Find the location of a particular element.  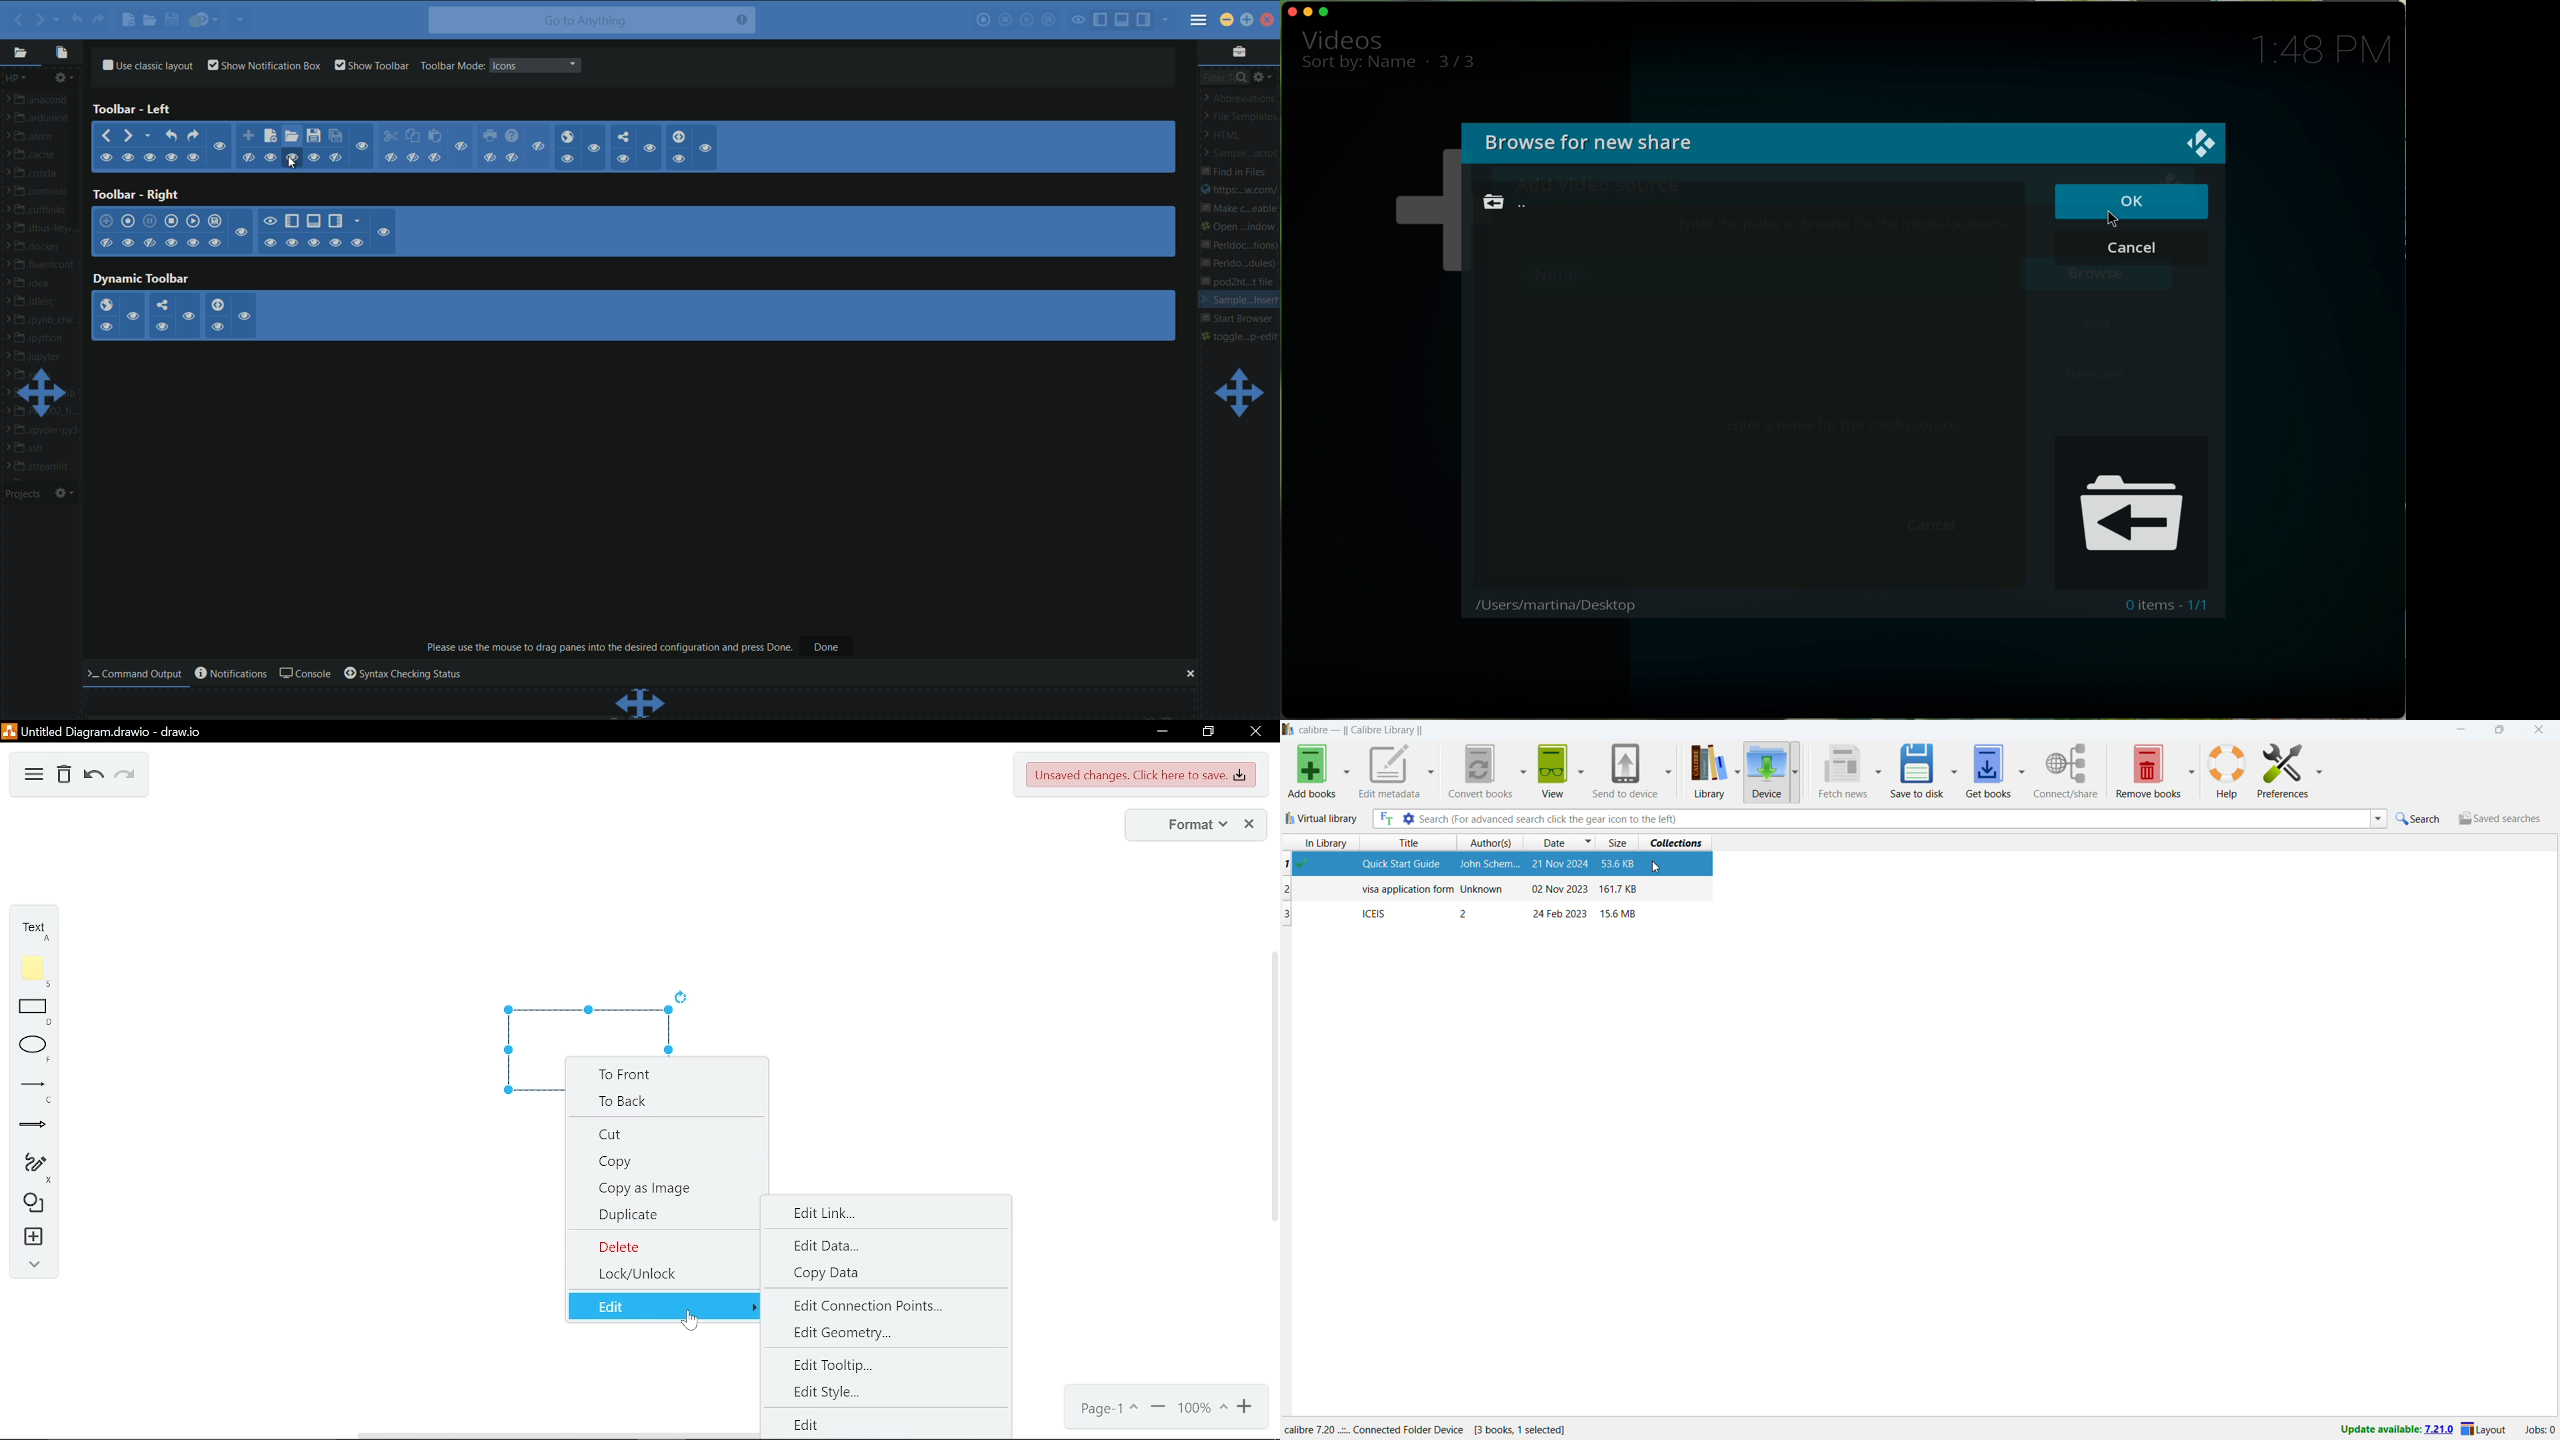

title is located at coordinates (1362, 730).